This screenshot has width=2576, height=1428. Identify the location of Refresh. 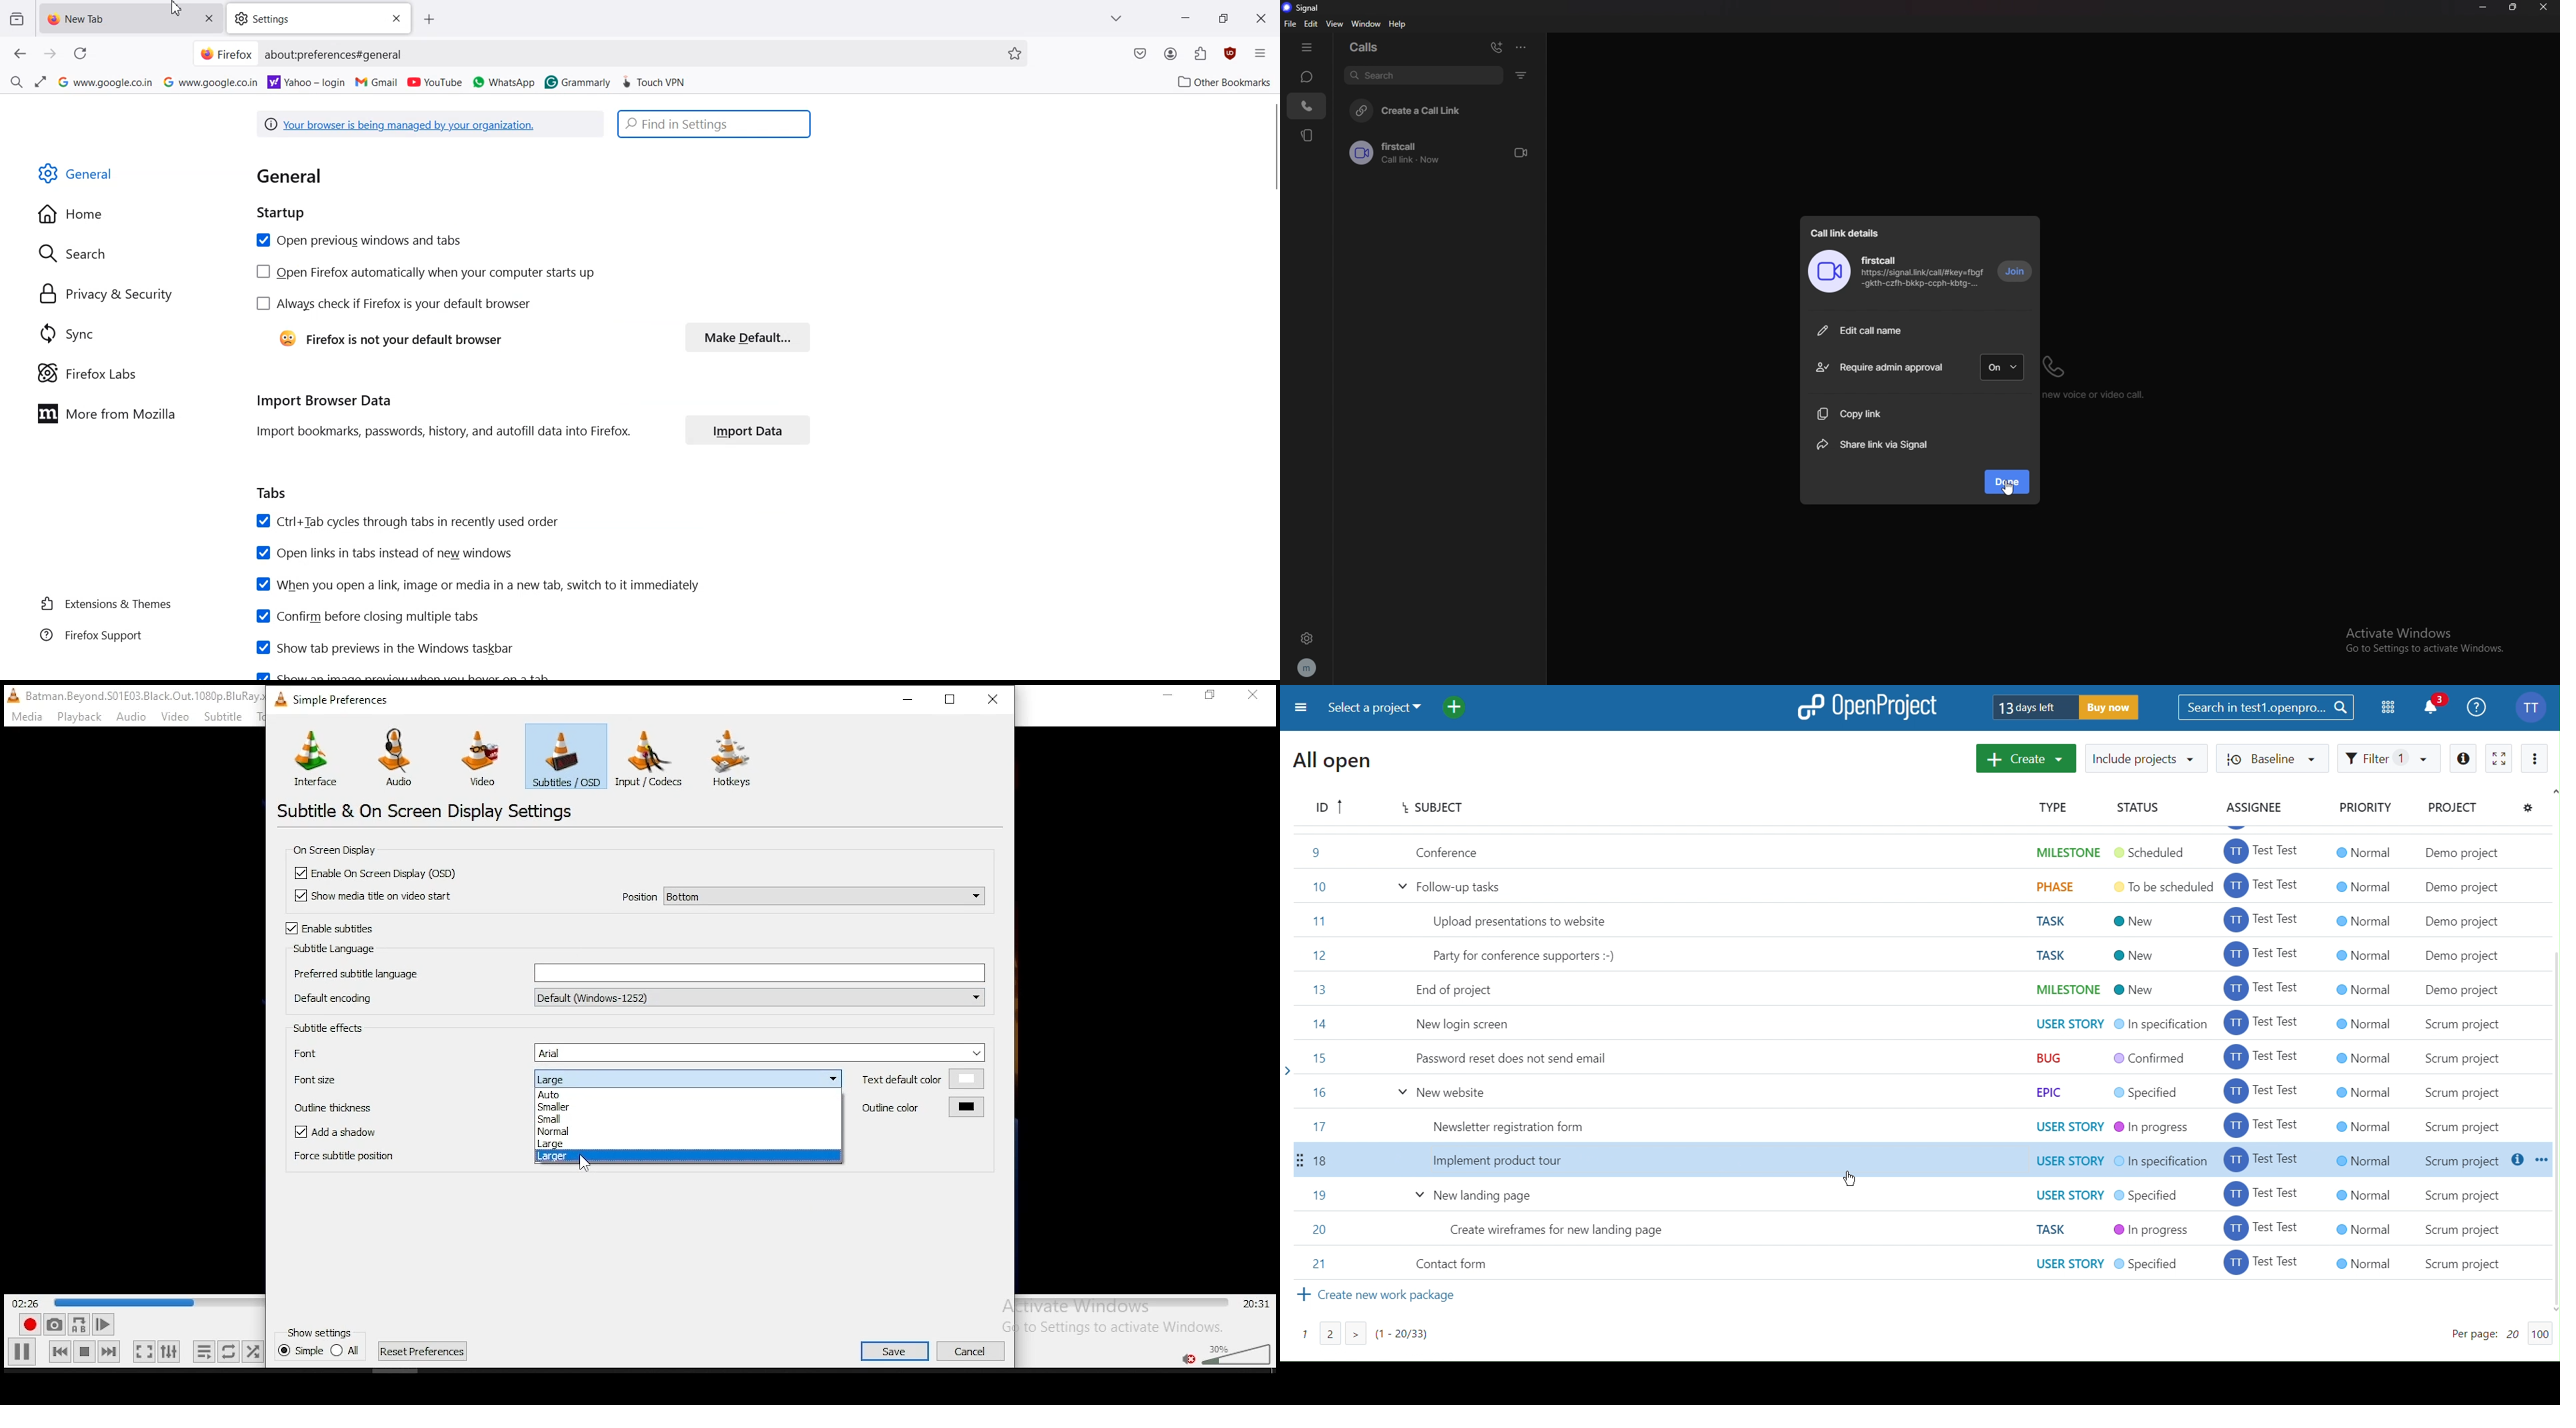
(79, 53).